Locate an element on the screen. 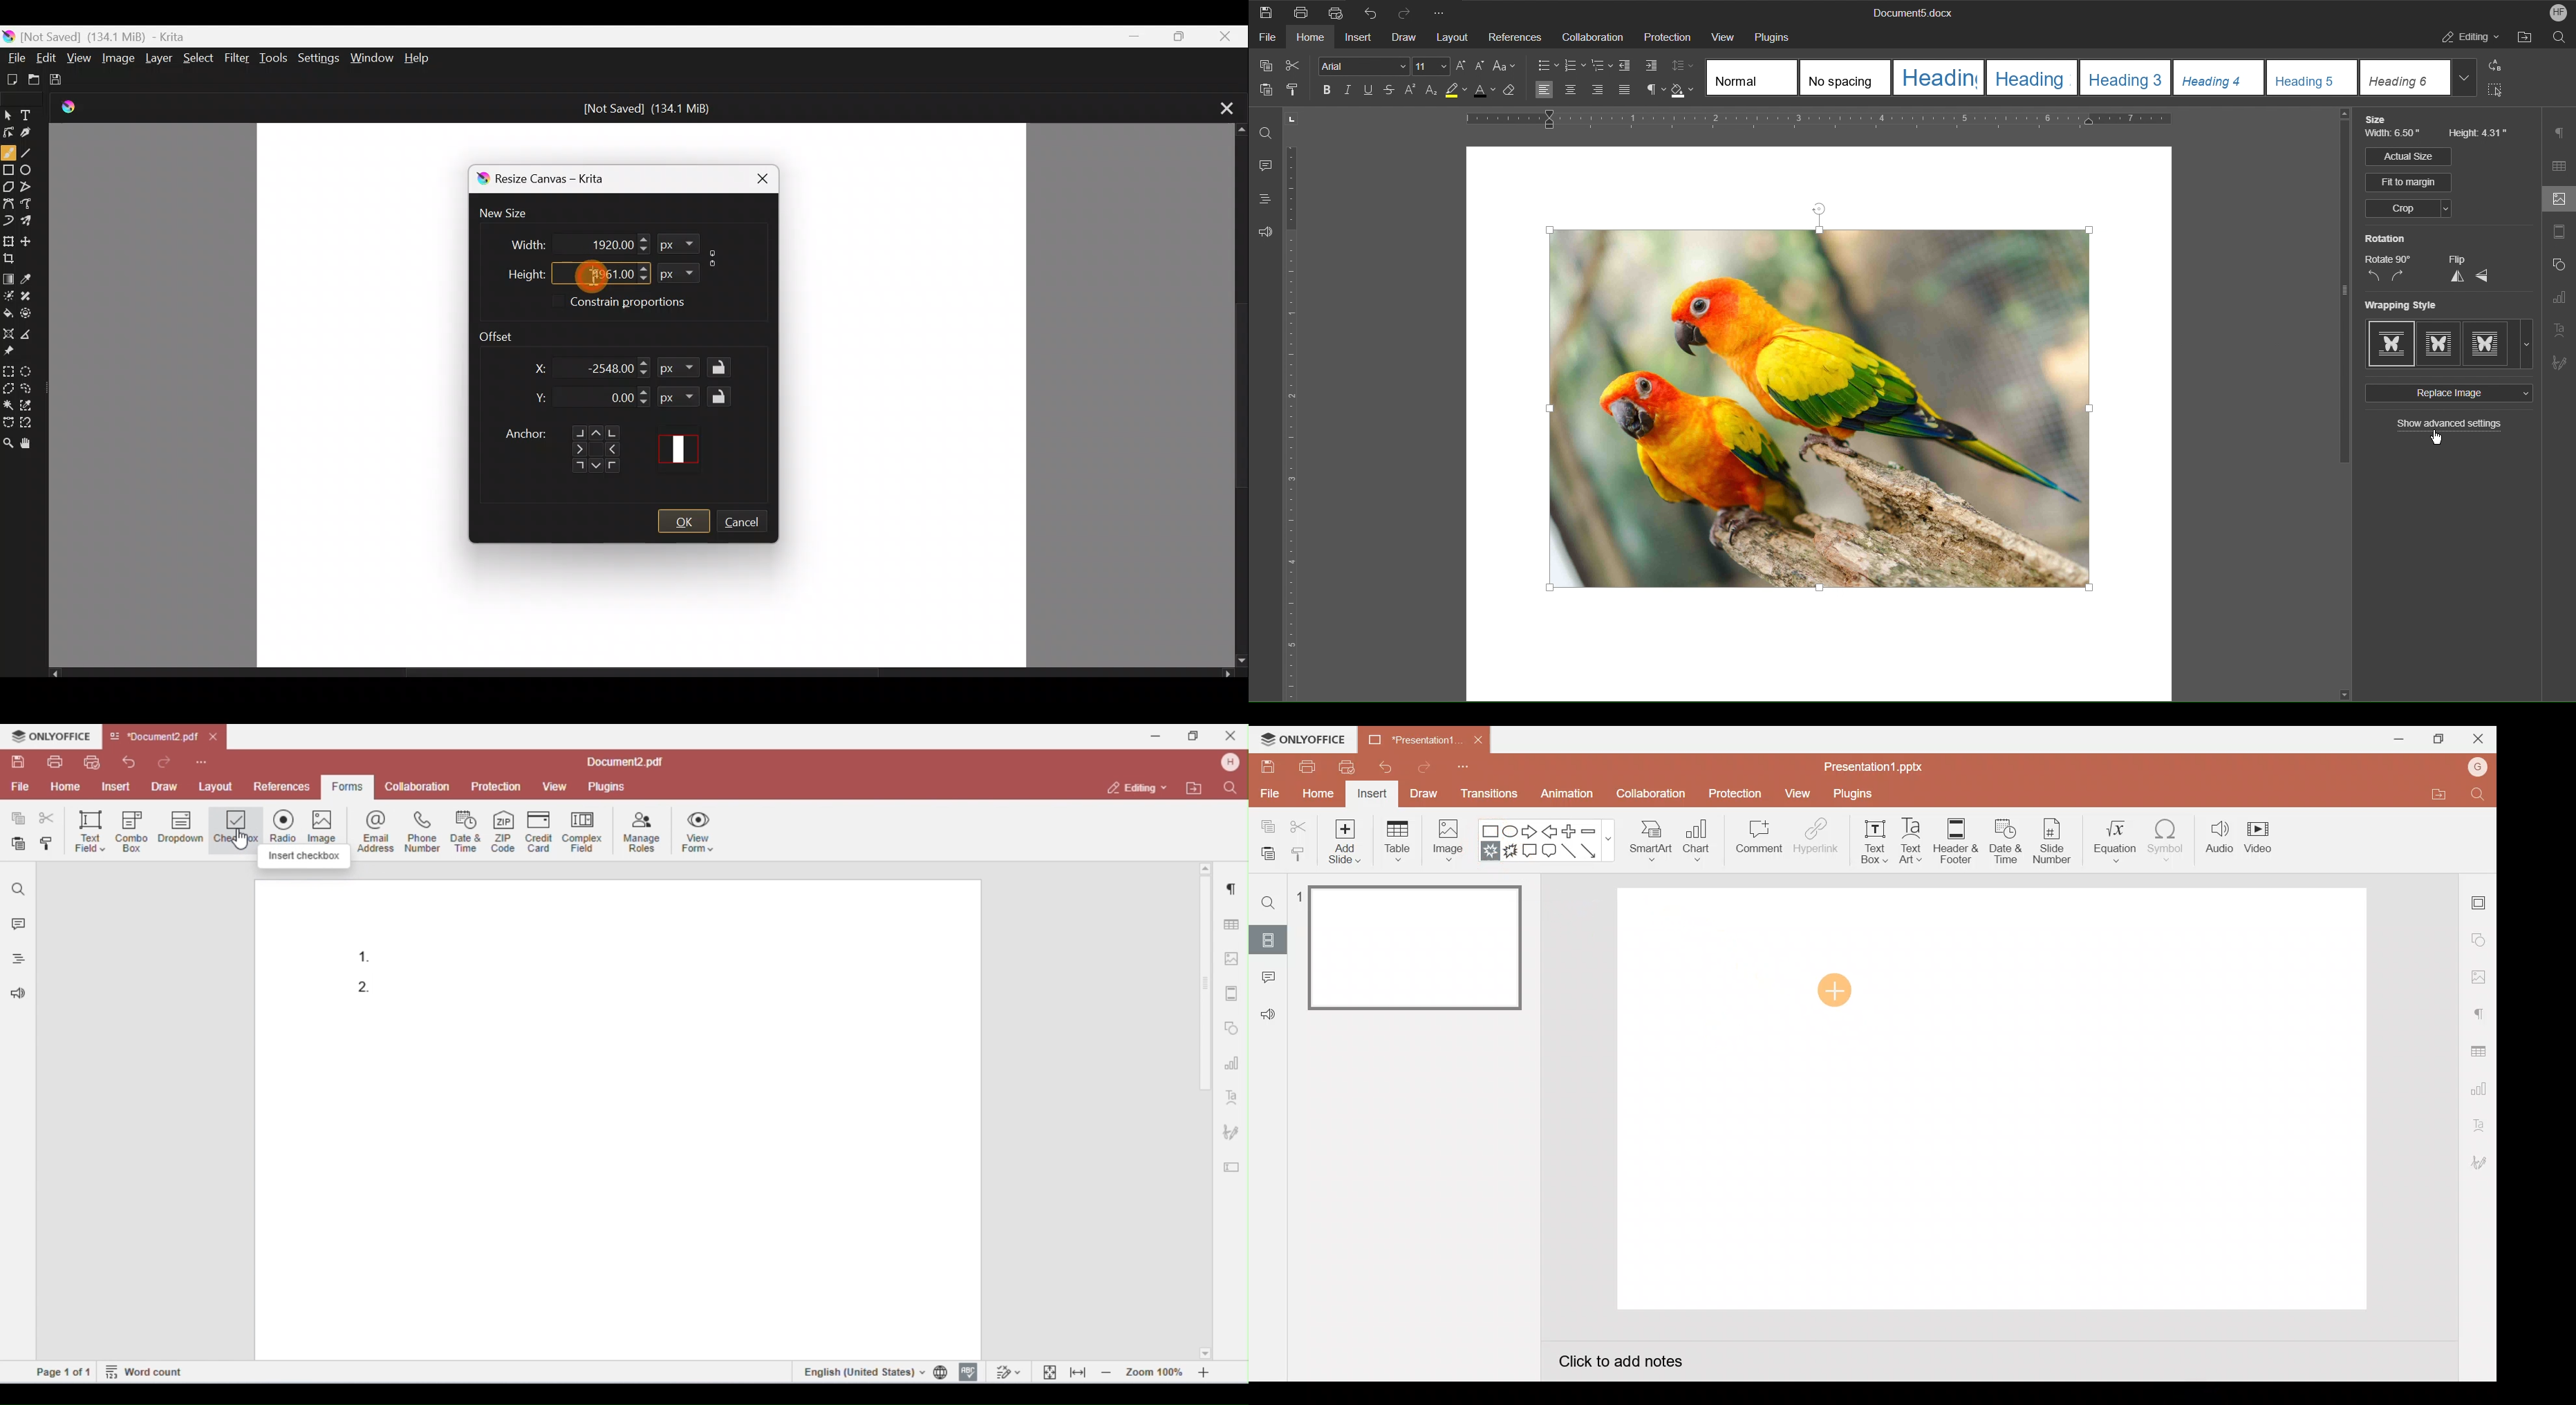 The height and width of the screenshot is (1428, 2576). Find is located at coordinates (2482, 796).